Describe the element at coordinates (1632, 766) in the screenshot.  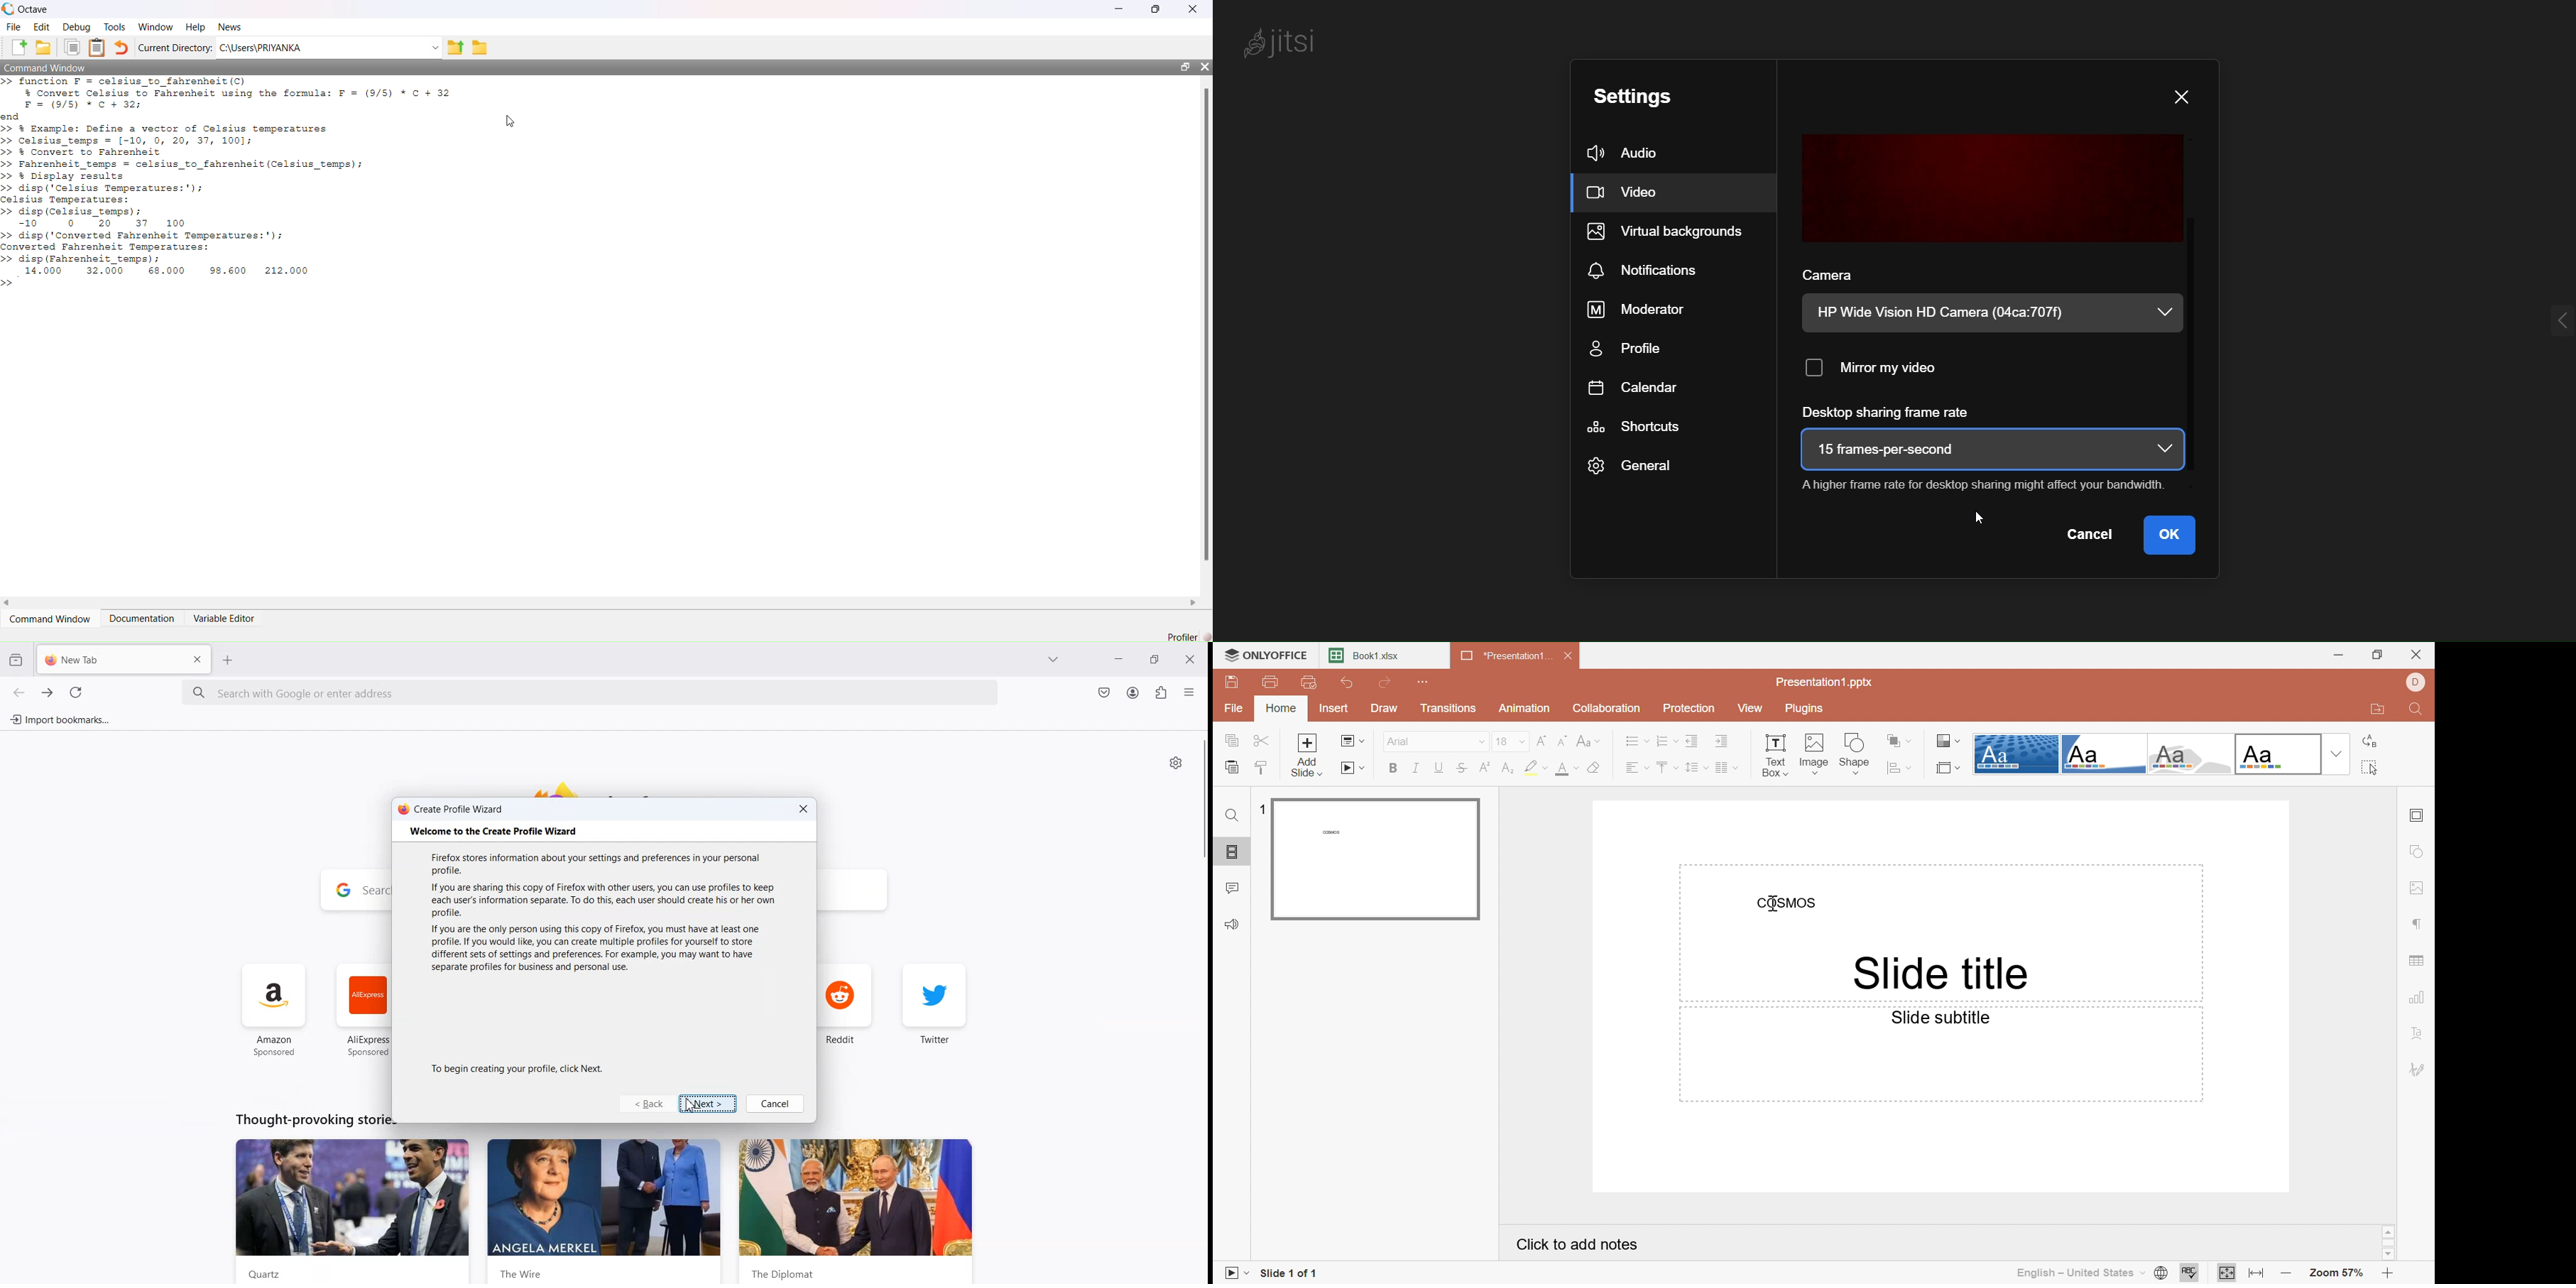
I see `Horizontal align` at that location.